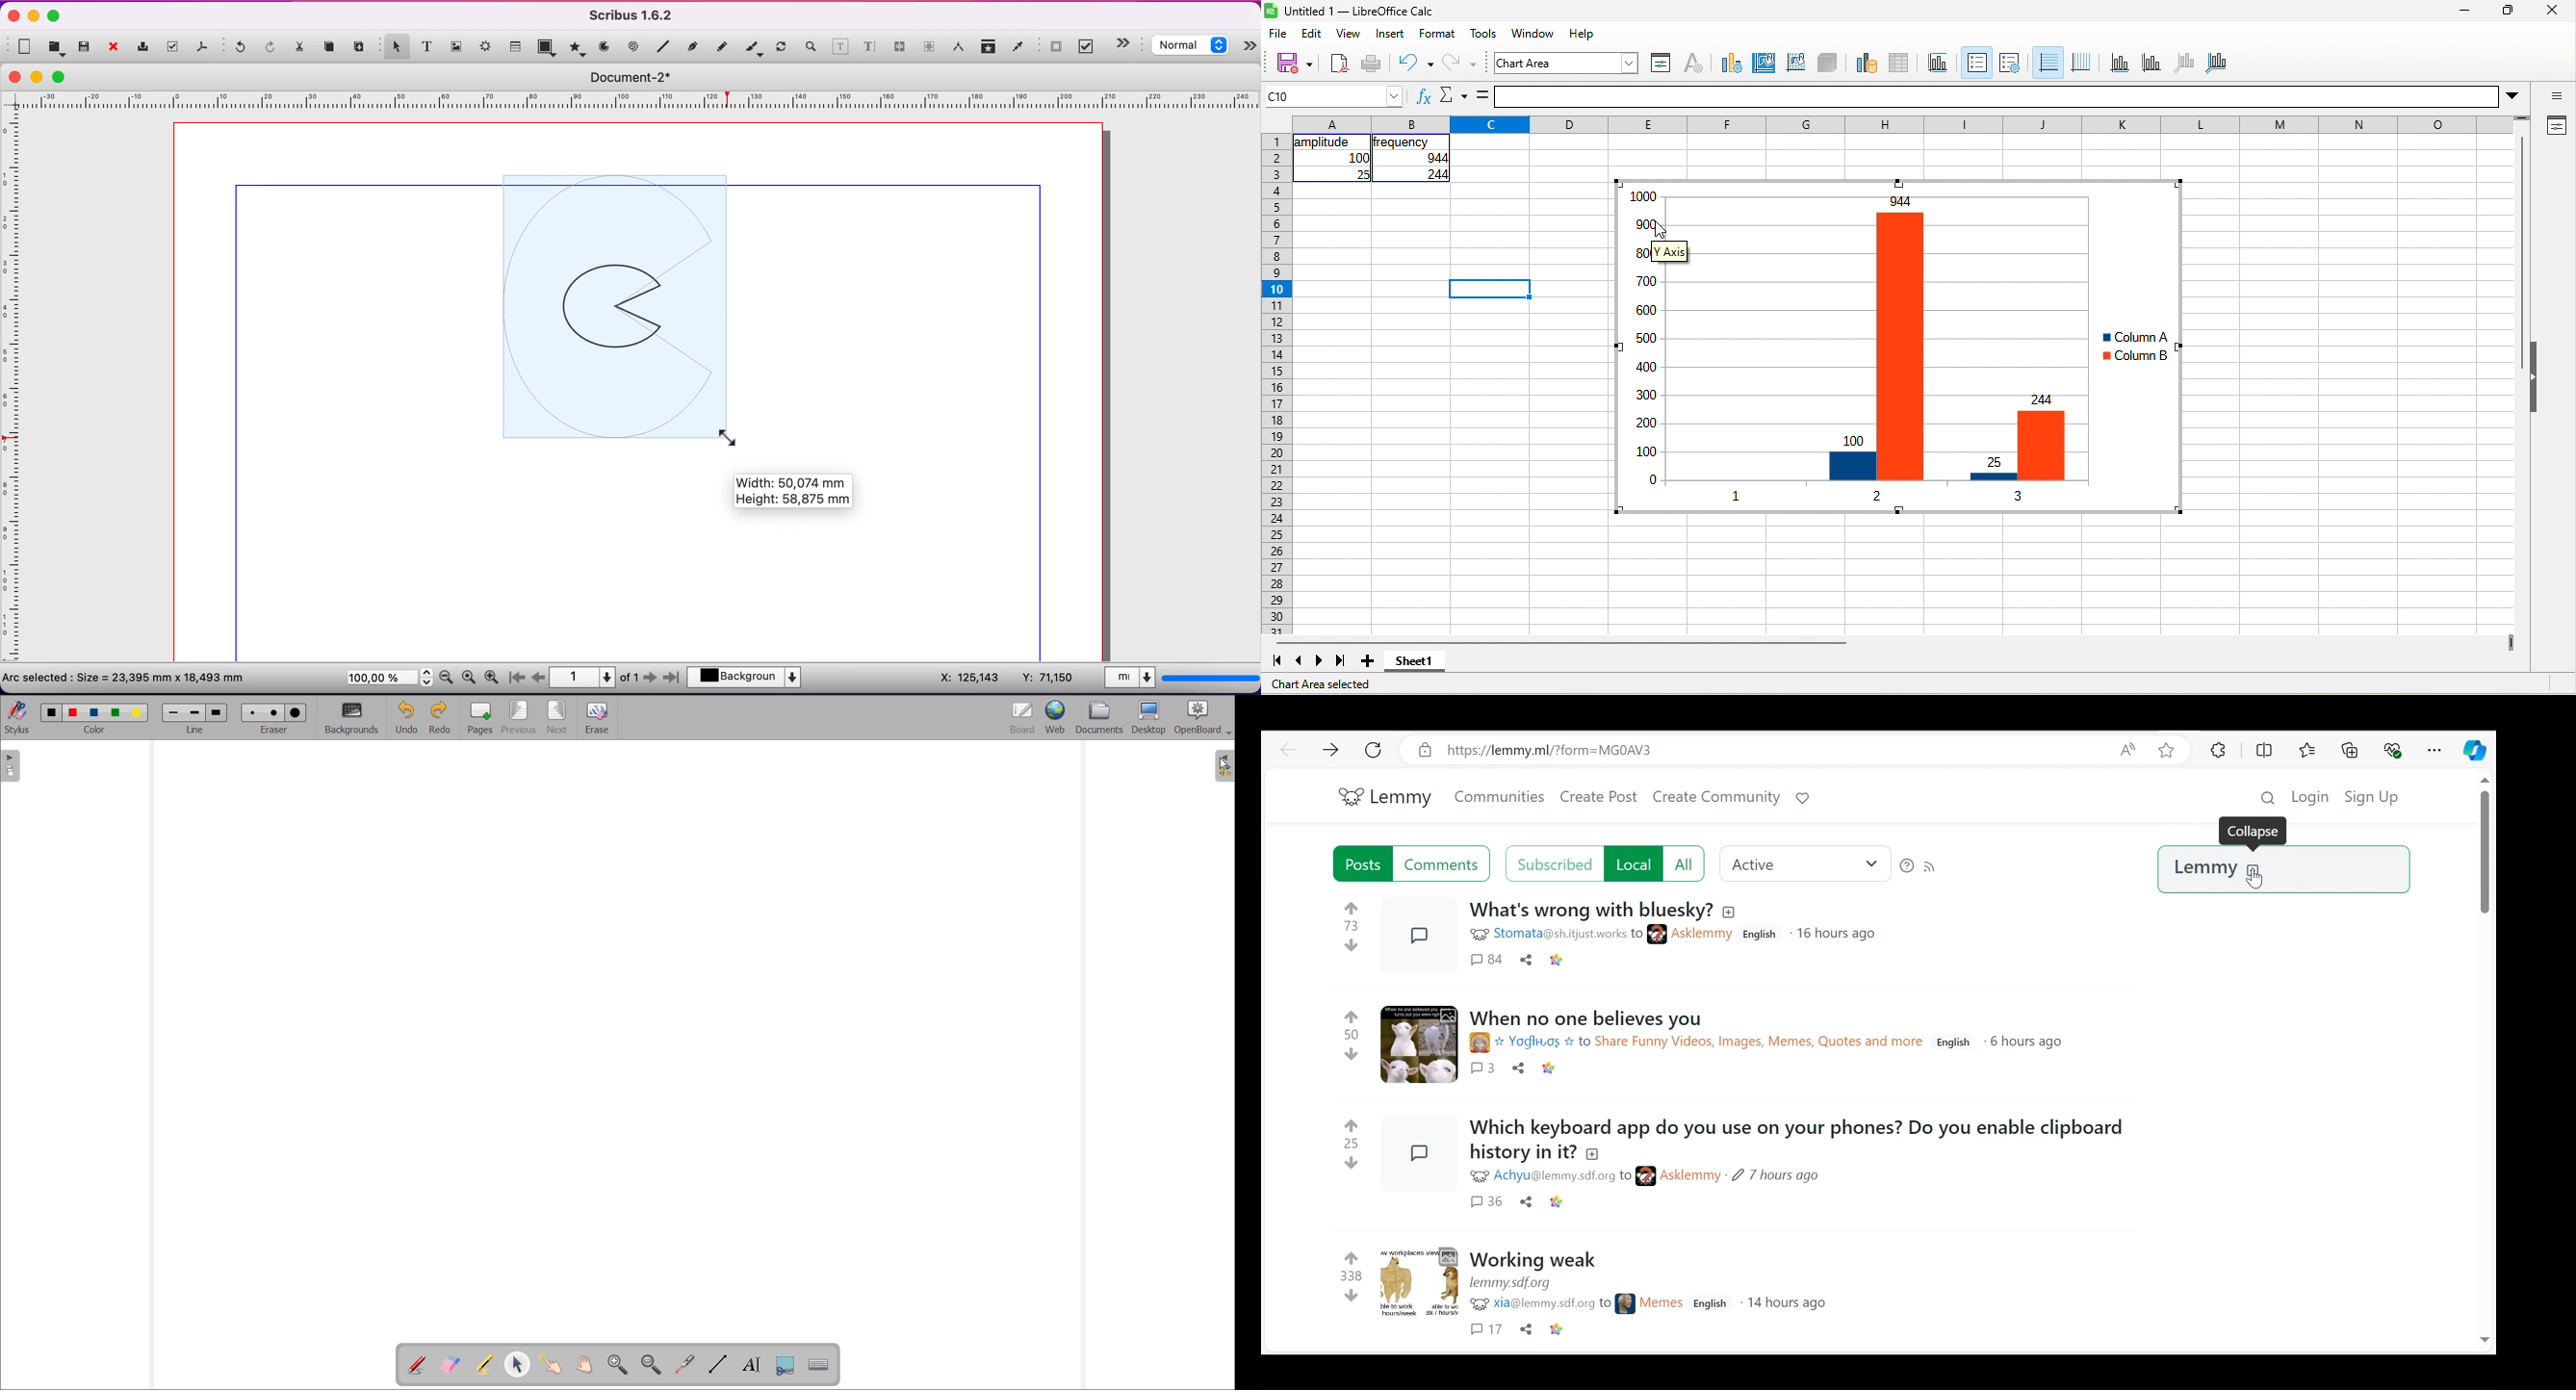 The height and width of the screenshot is (1400, 2576). I want to click on function wizard, so click(1422, 99).